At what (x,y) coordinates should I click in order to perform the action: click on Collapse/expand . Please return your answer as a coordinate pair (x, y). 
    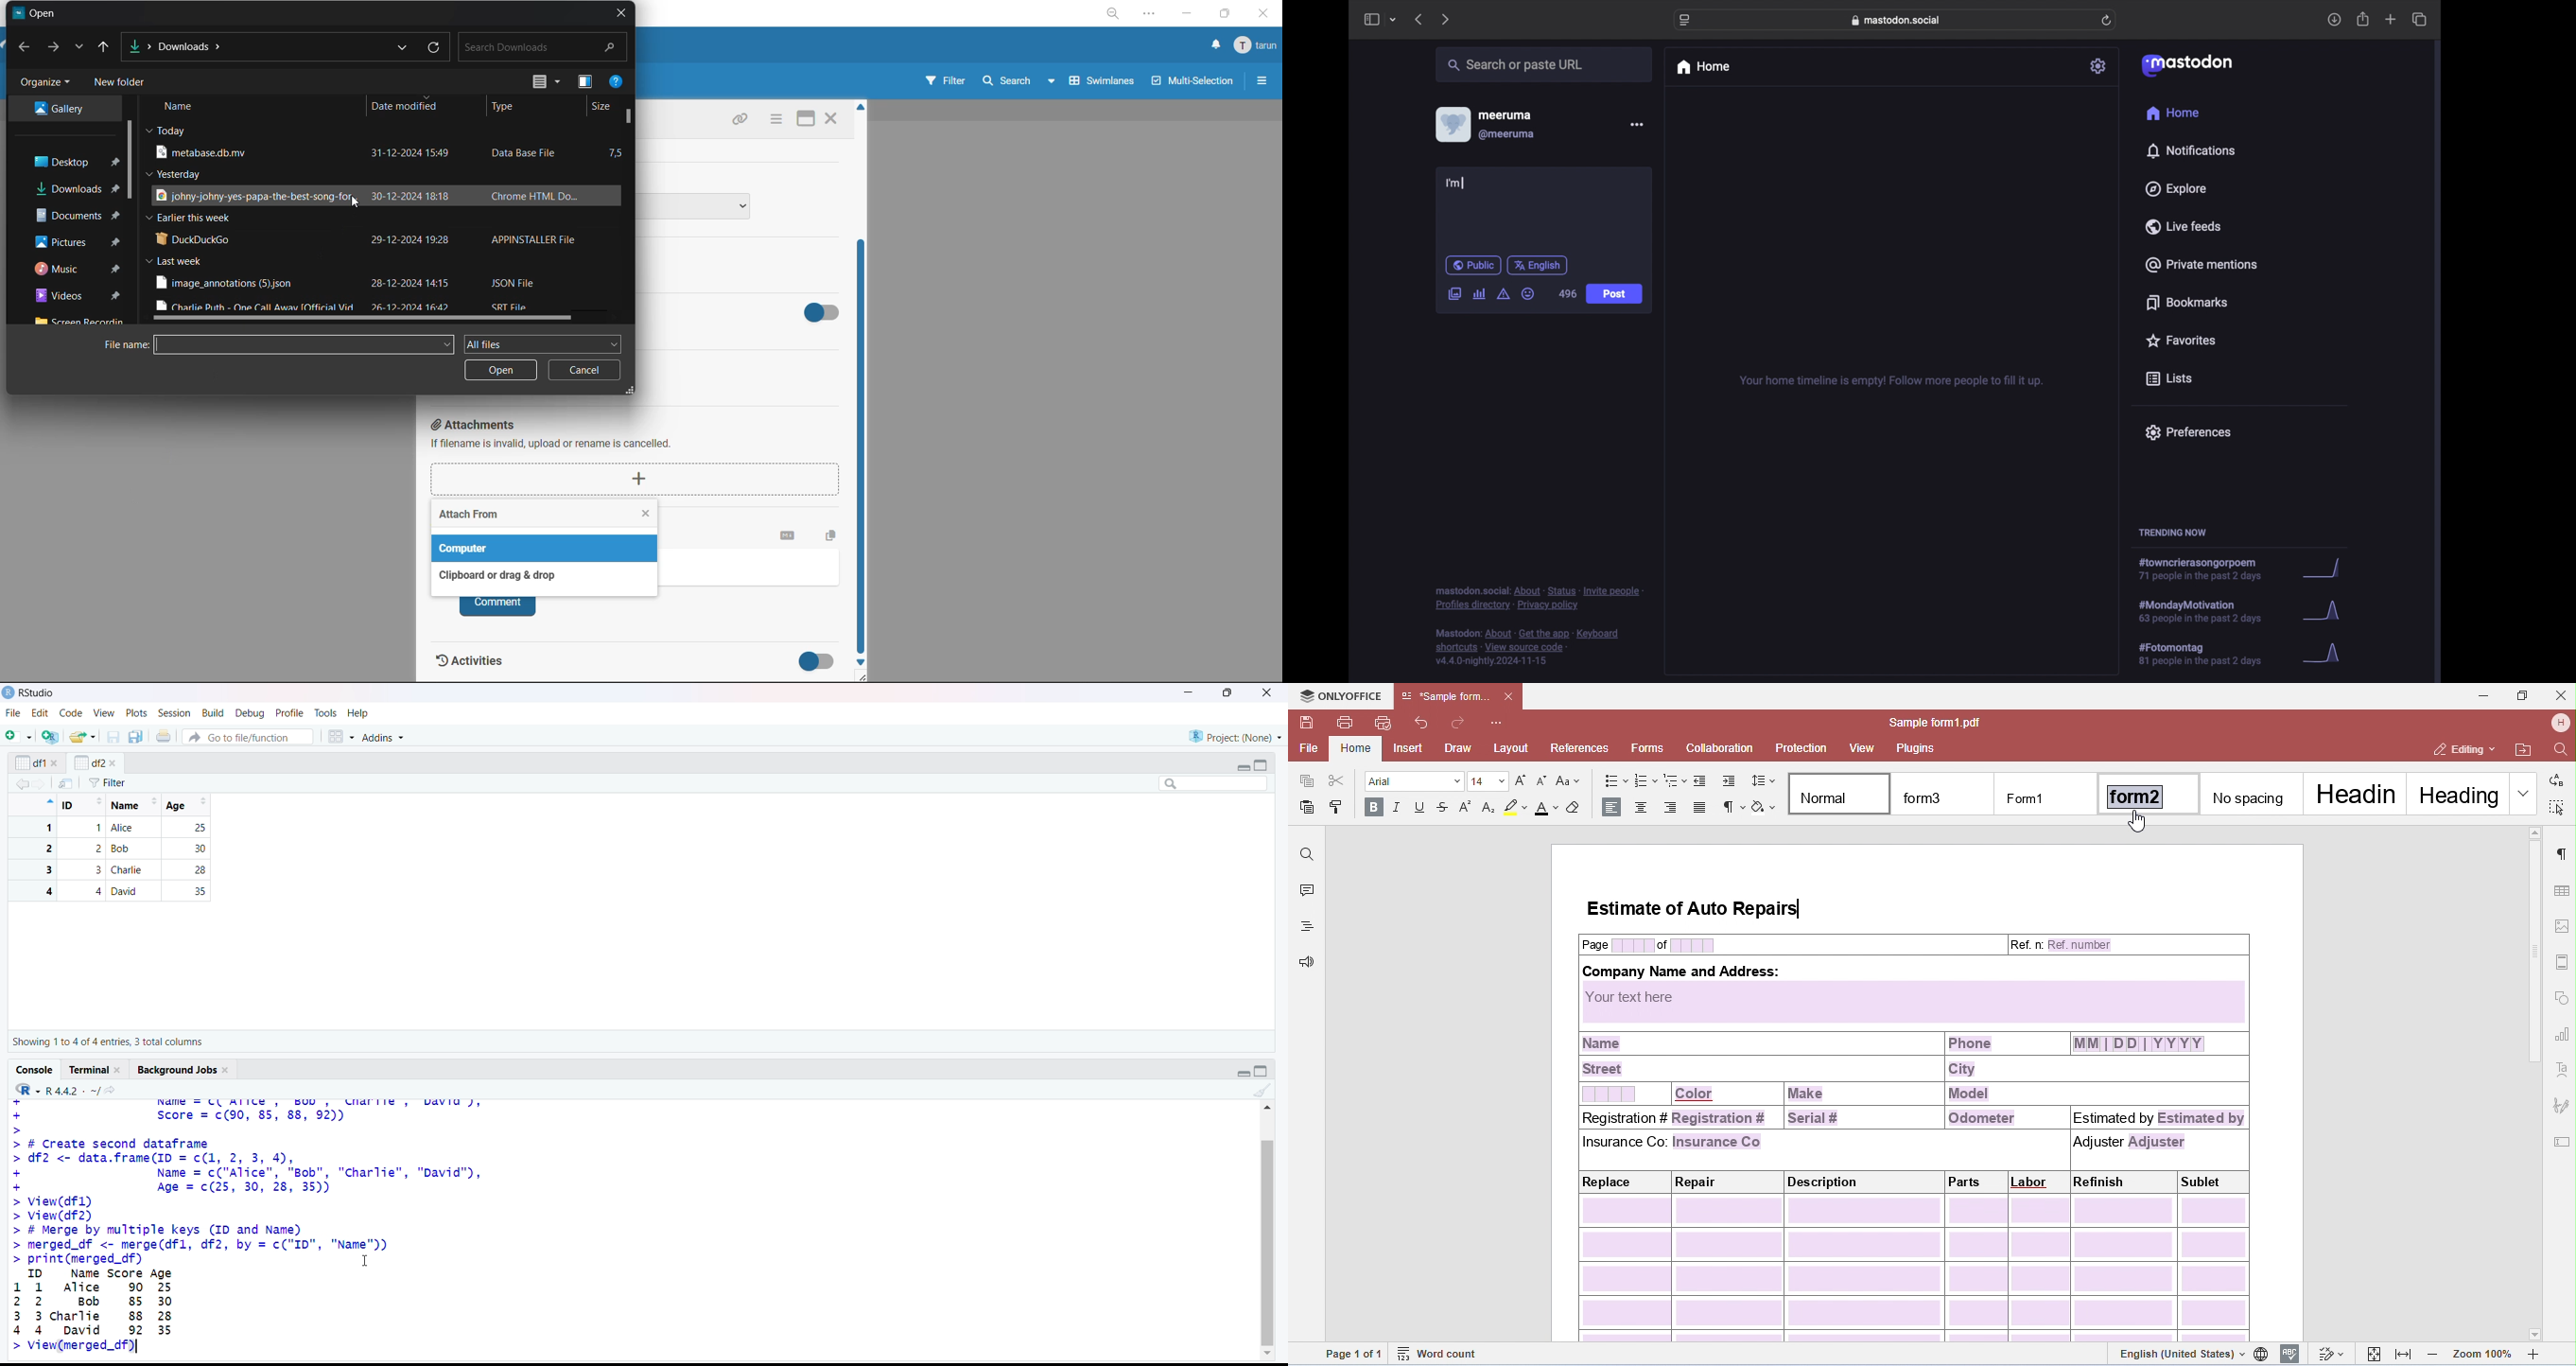
    Looking at the image, I should click on (1243, 1074).